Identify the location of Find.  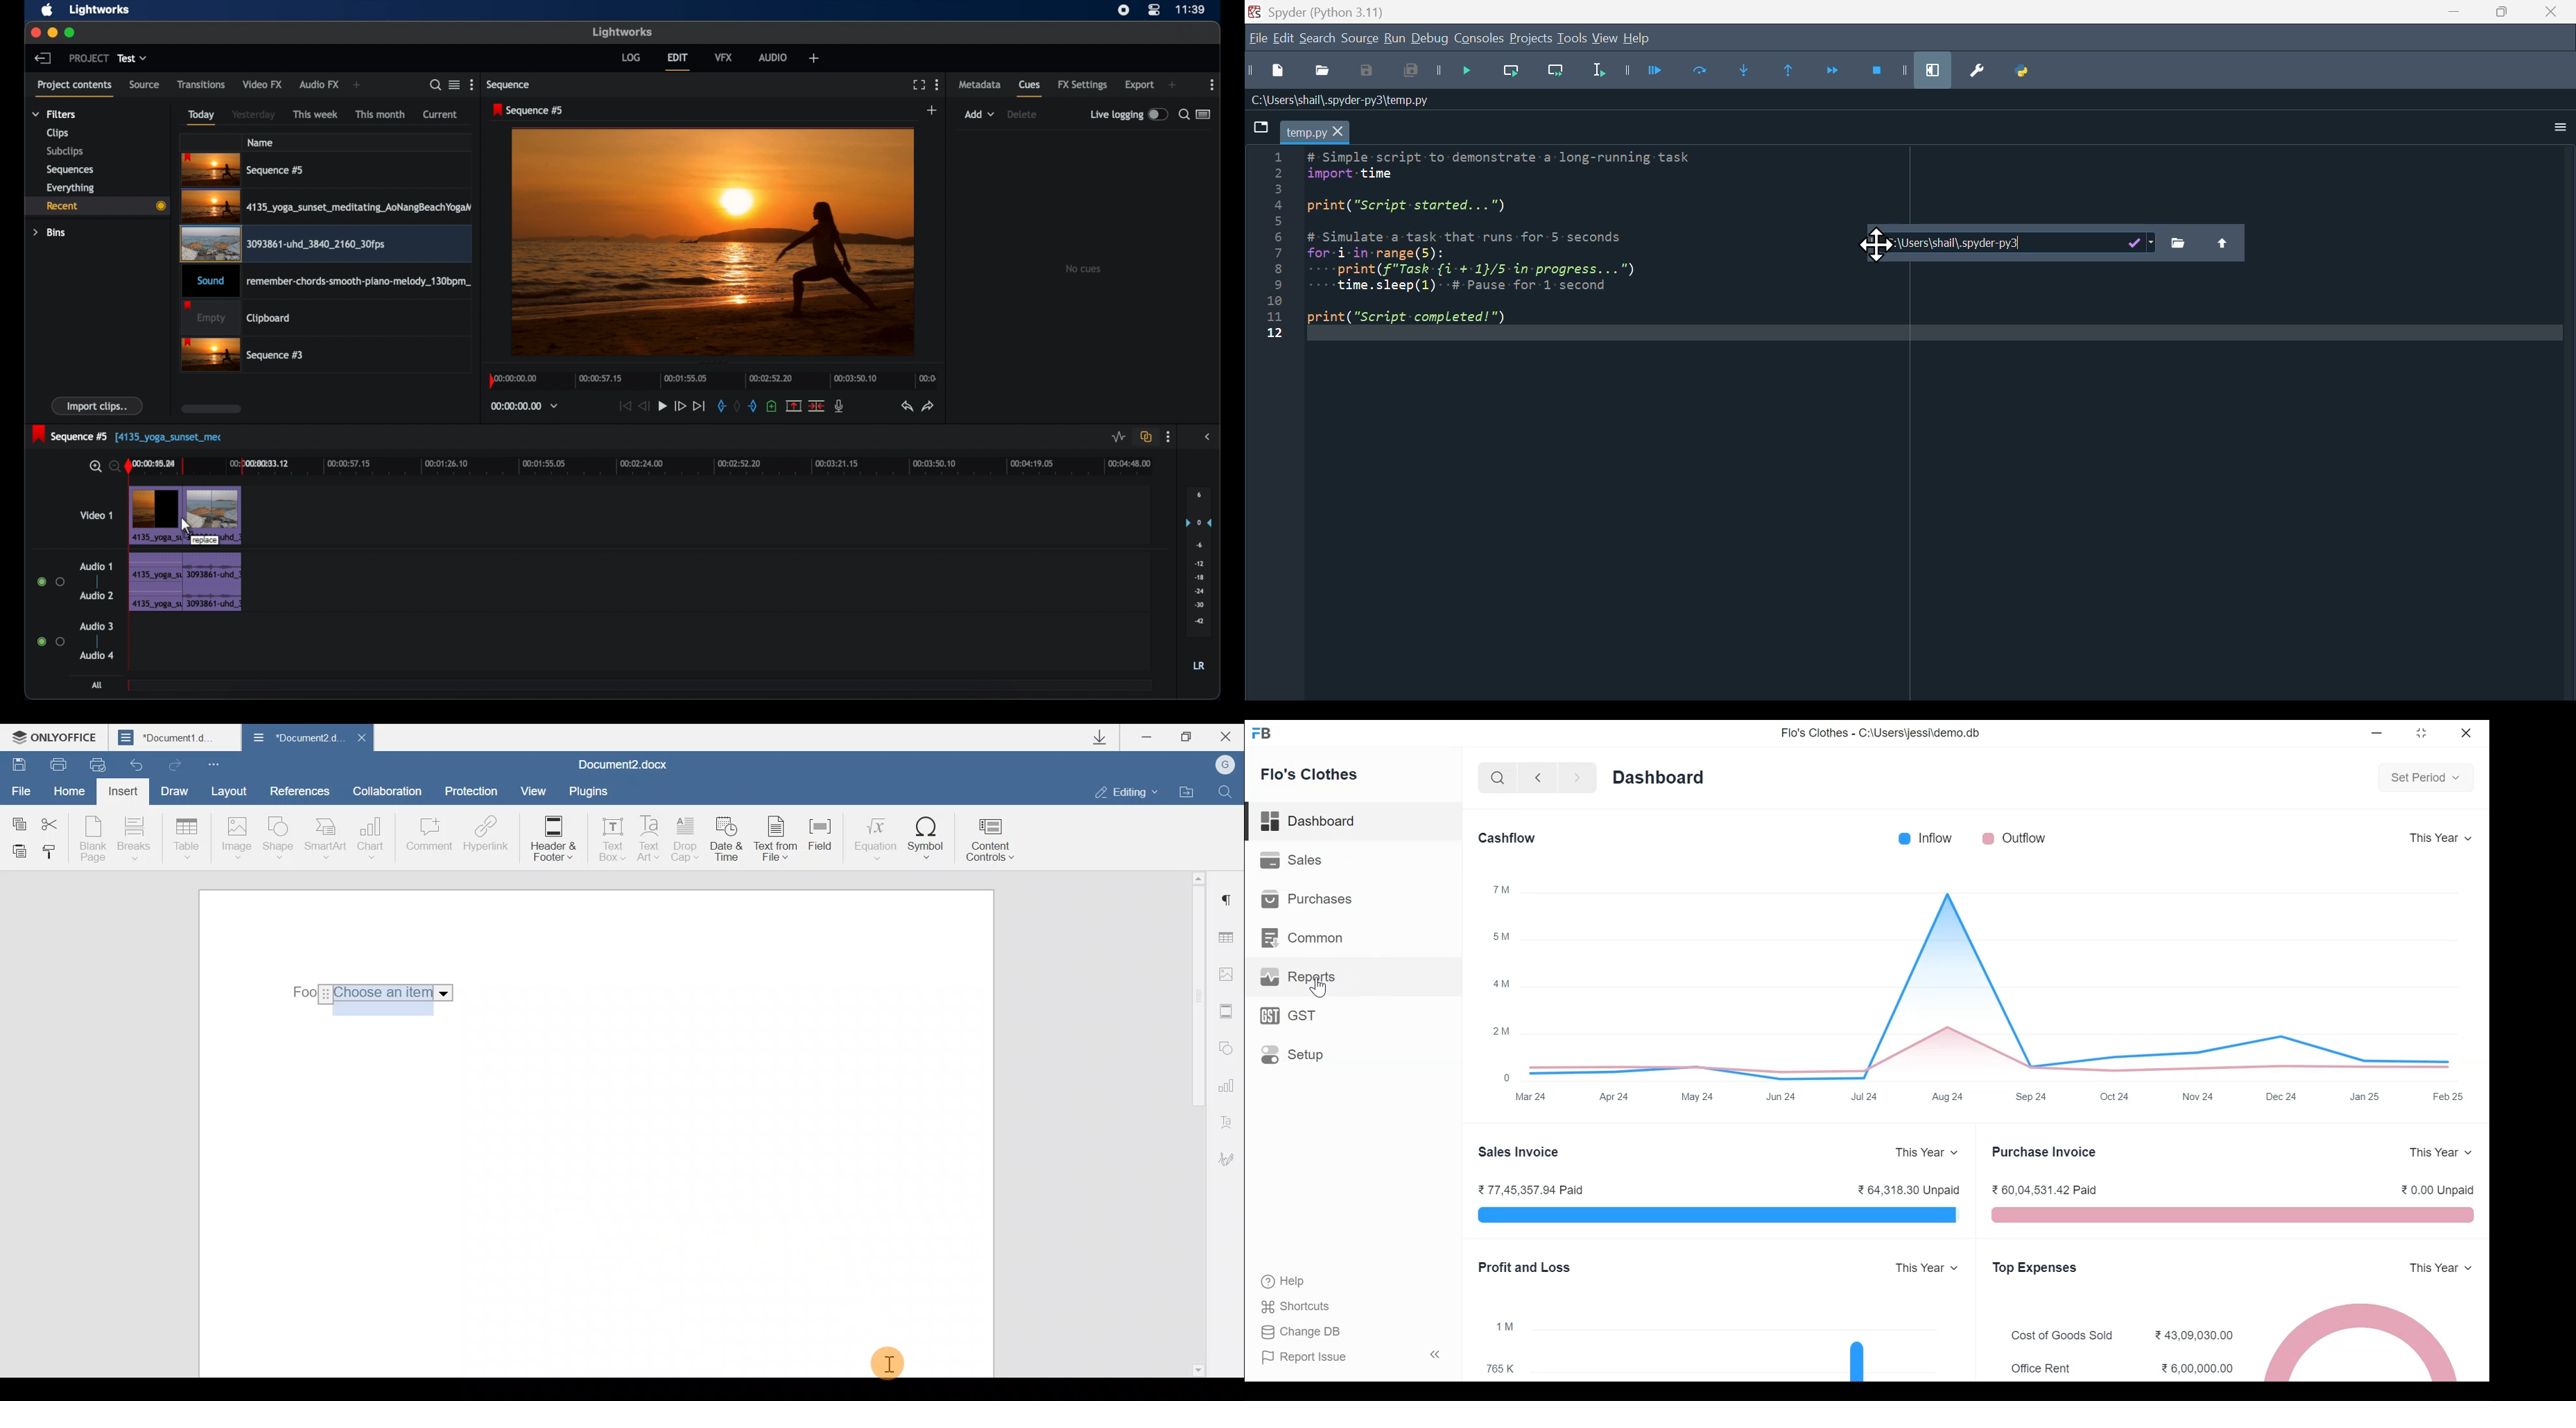
(1226, 791).